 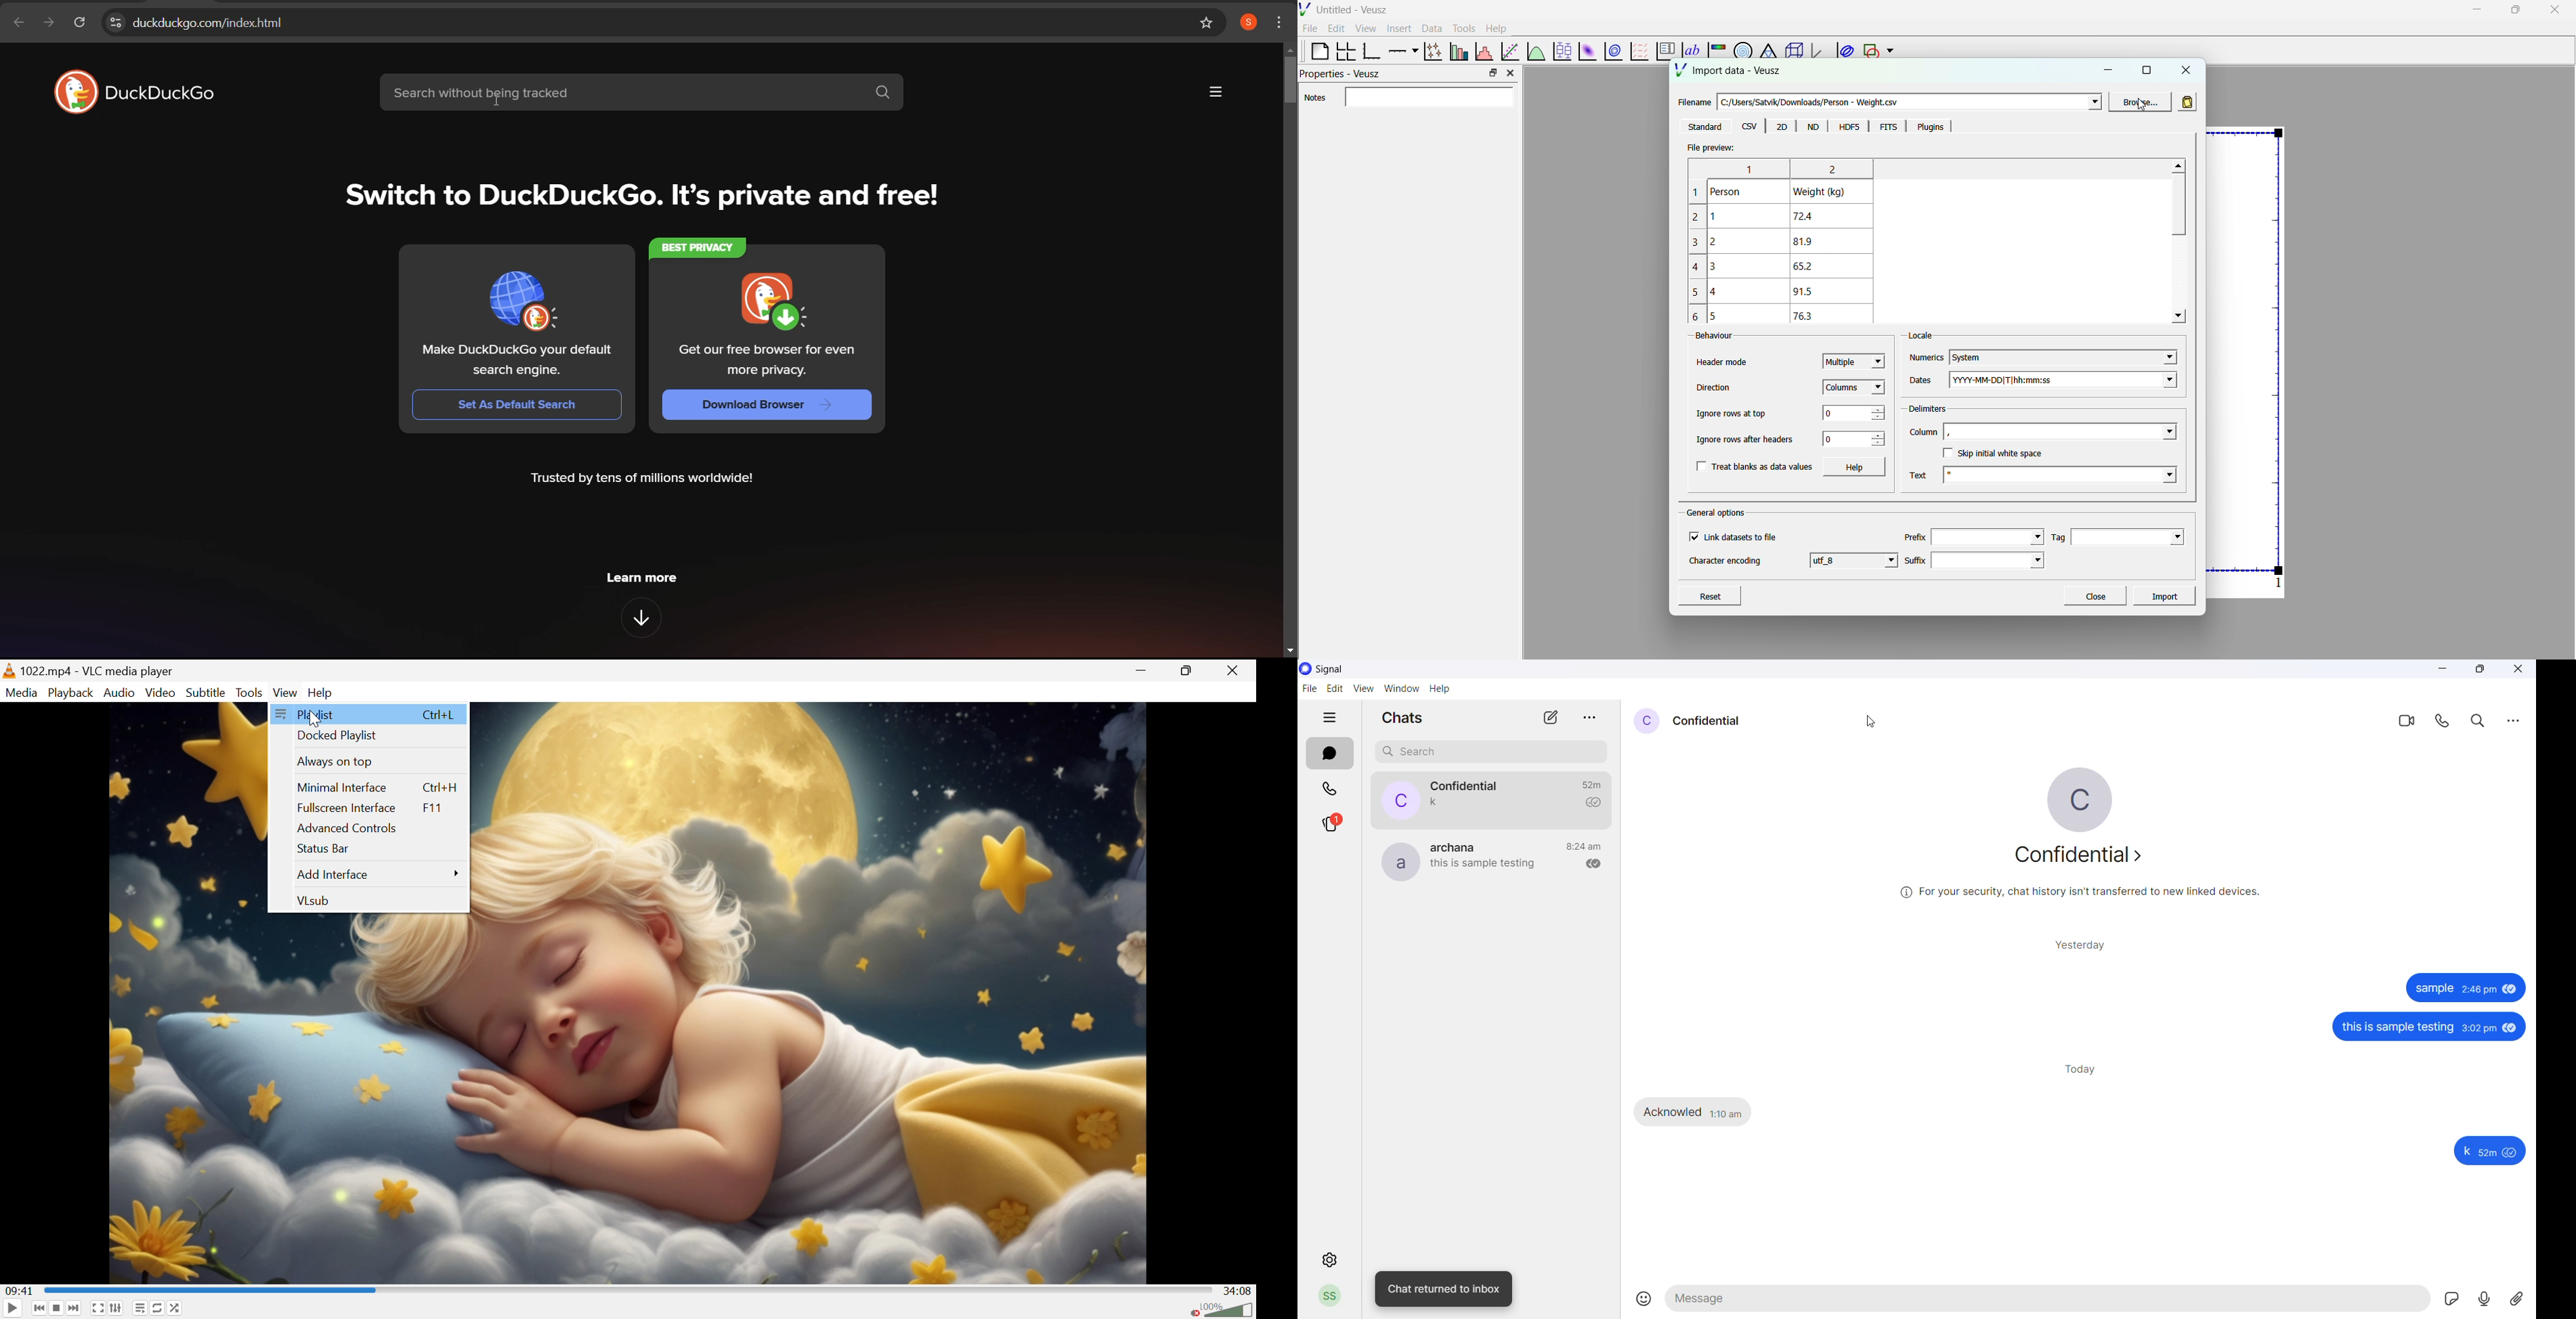 I want to click on Random, so click(x=175, y=1309).